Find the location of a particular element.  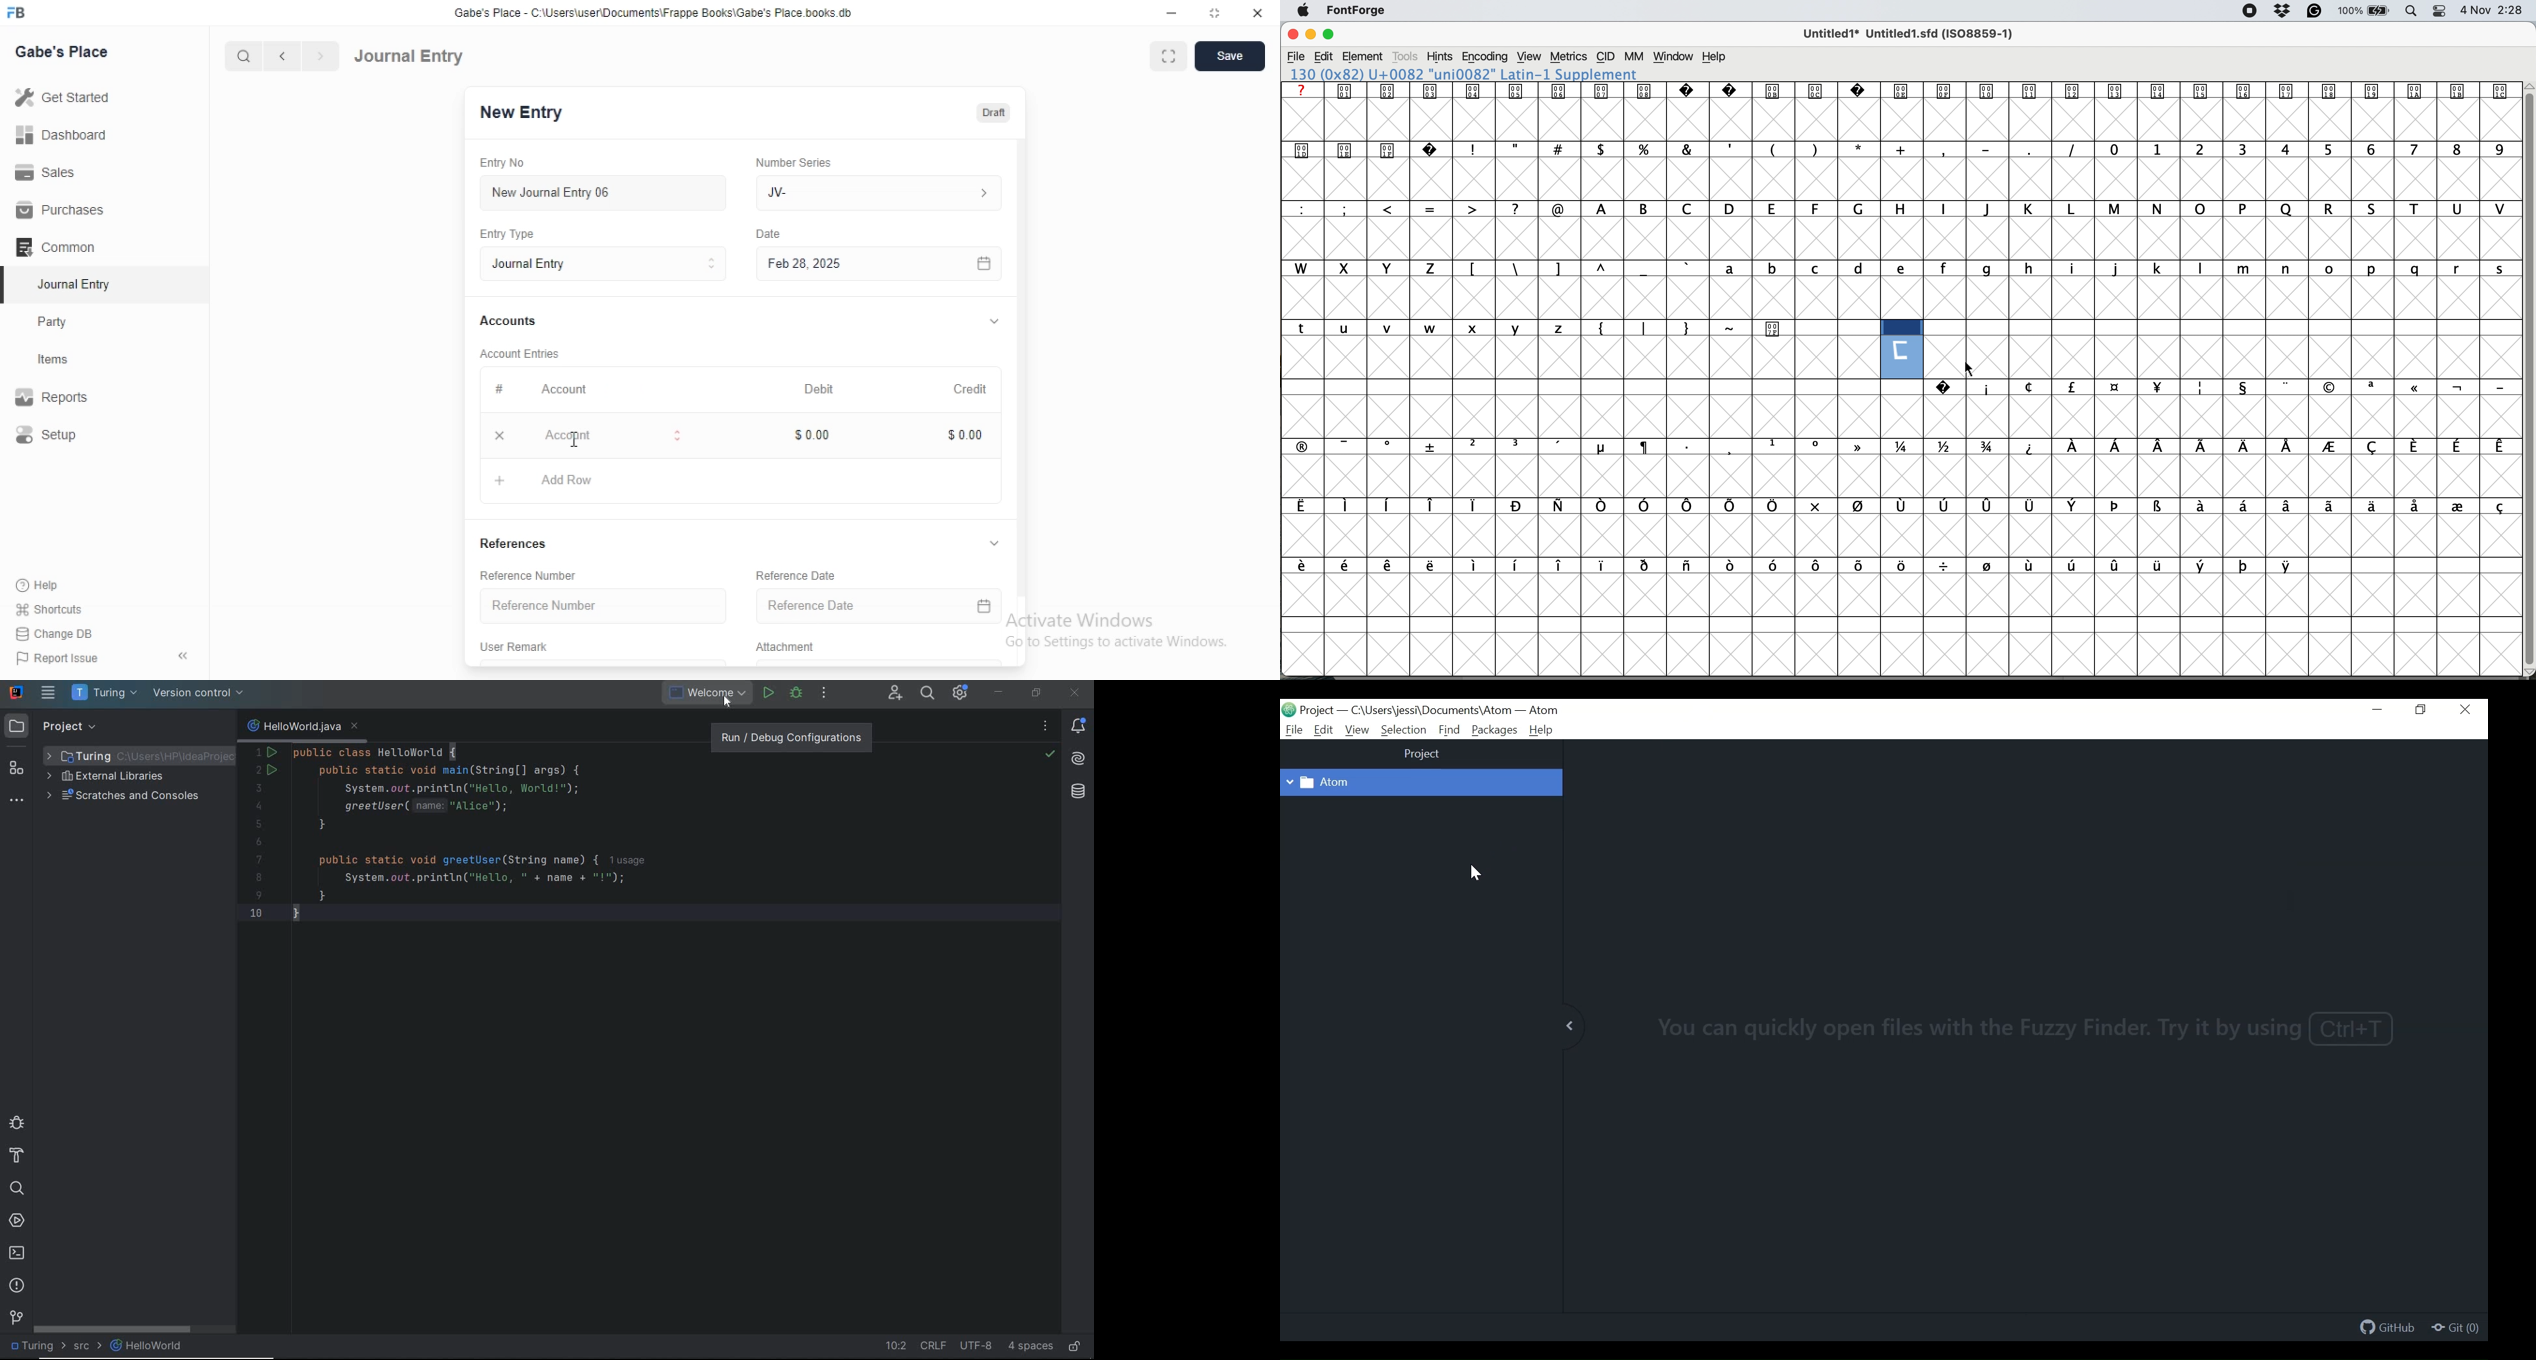

 is located at coordinates (771, 236).